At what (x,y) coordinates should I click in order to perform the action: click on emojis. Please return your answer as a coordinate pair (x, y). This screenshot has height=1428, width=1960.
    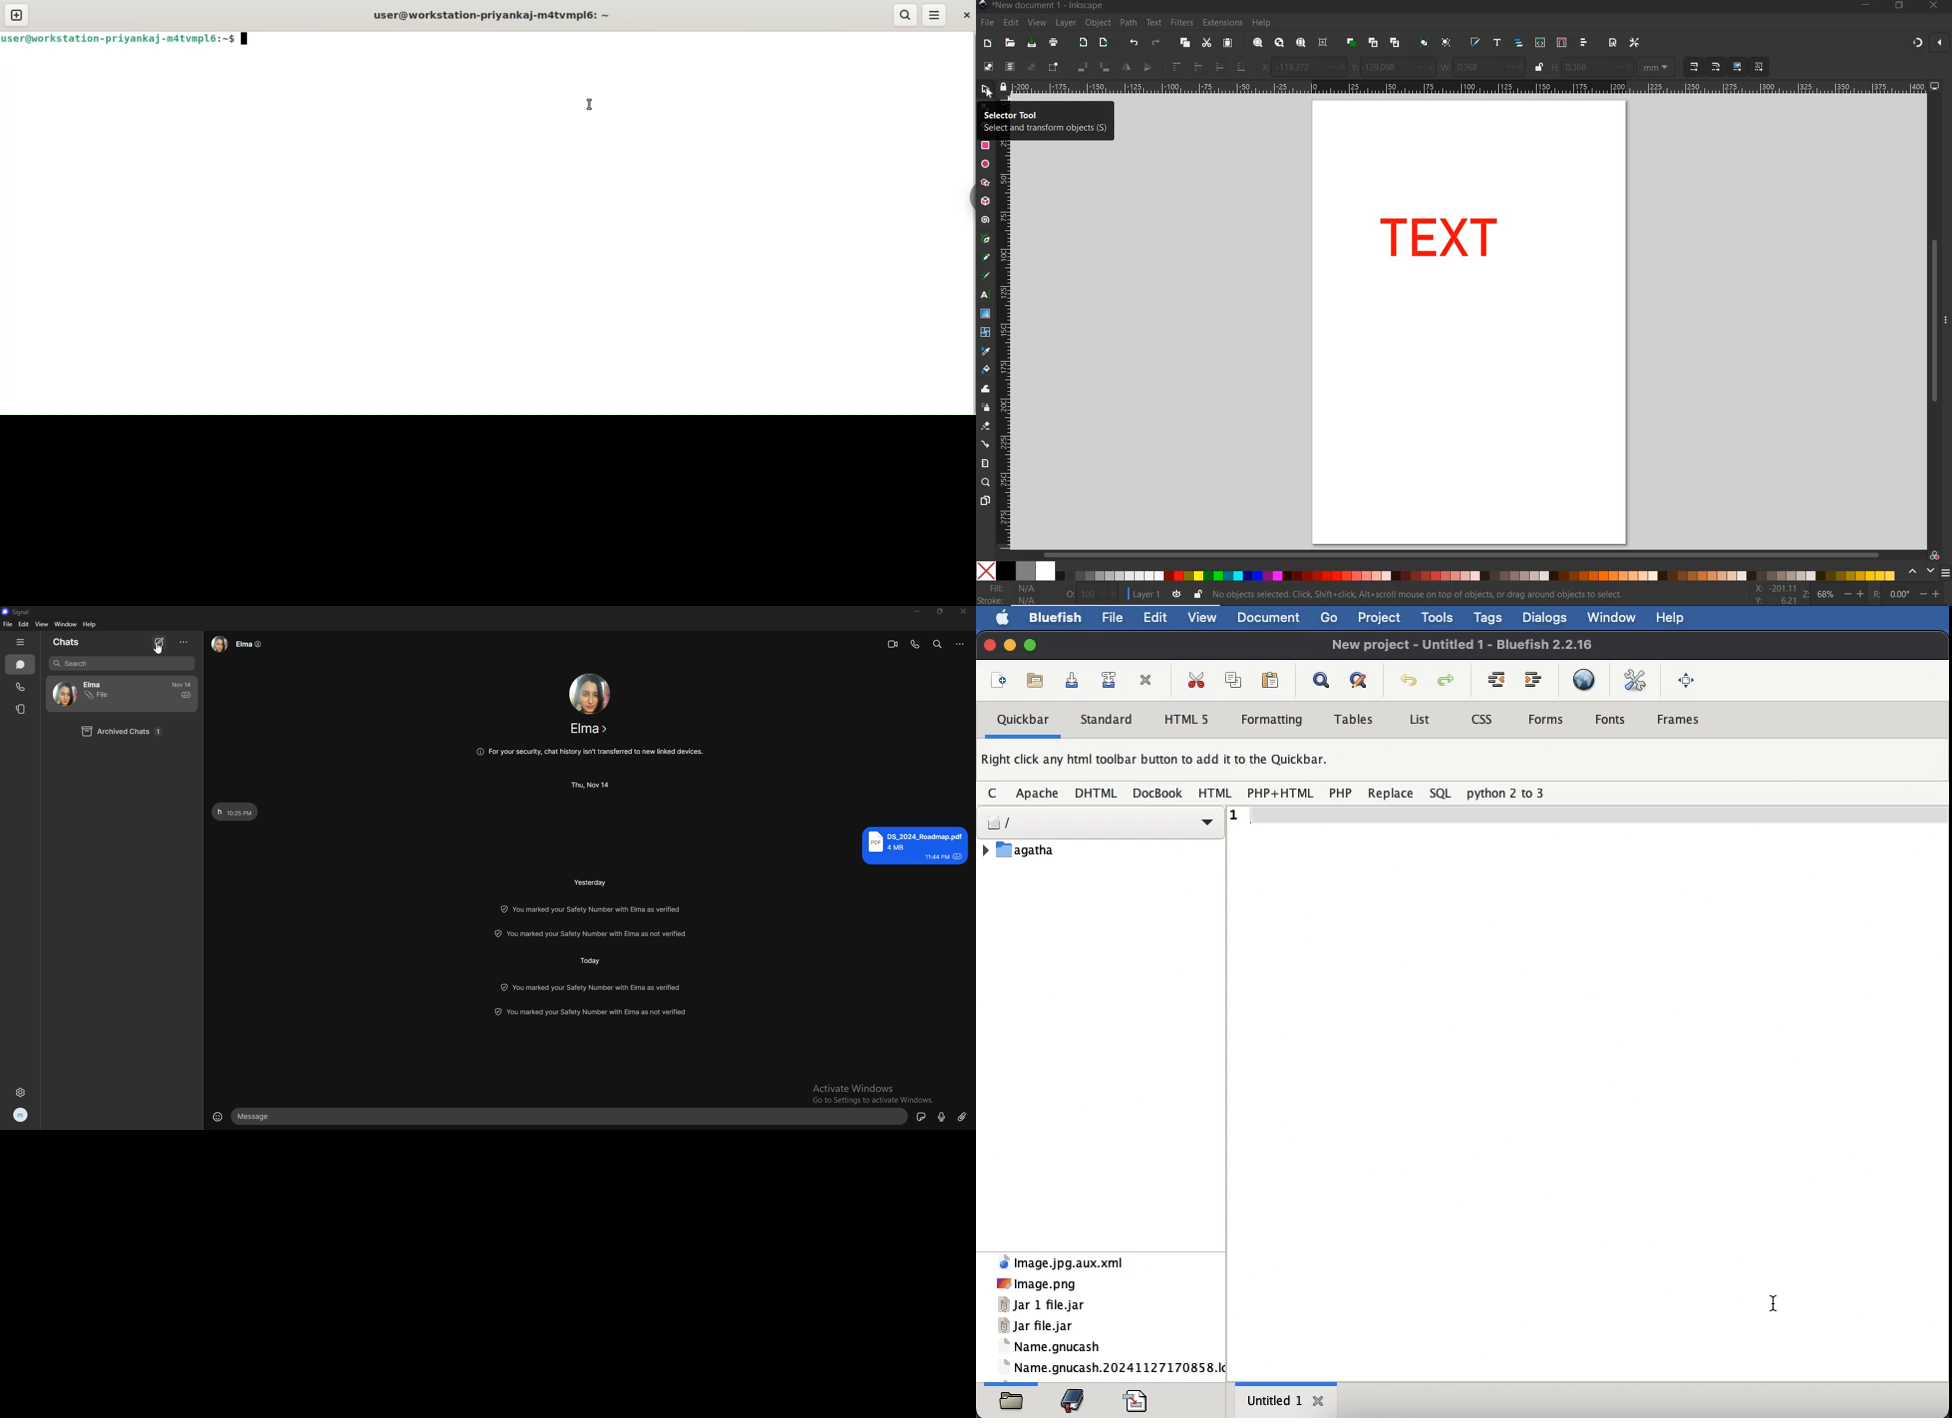
    Looking at the image, I should click on (218, 1116).